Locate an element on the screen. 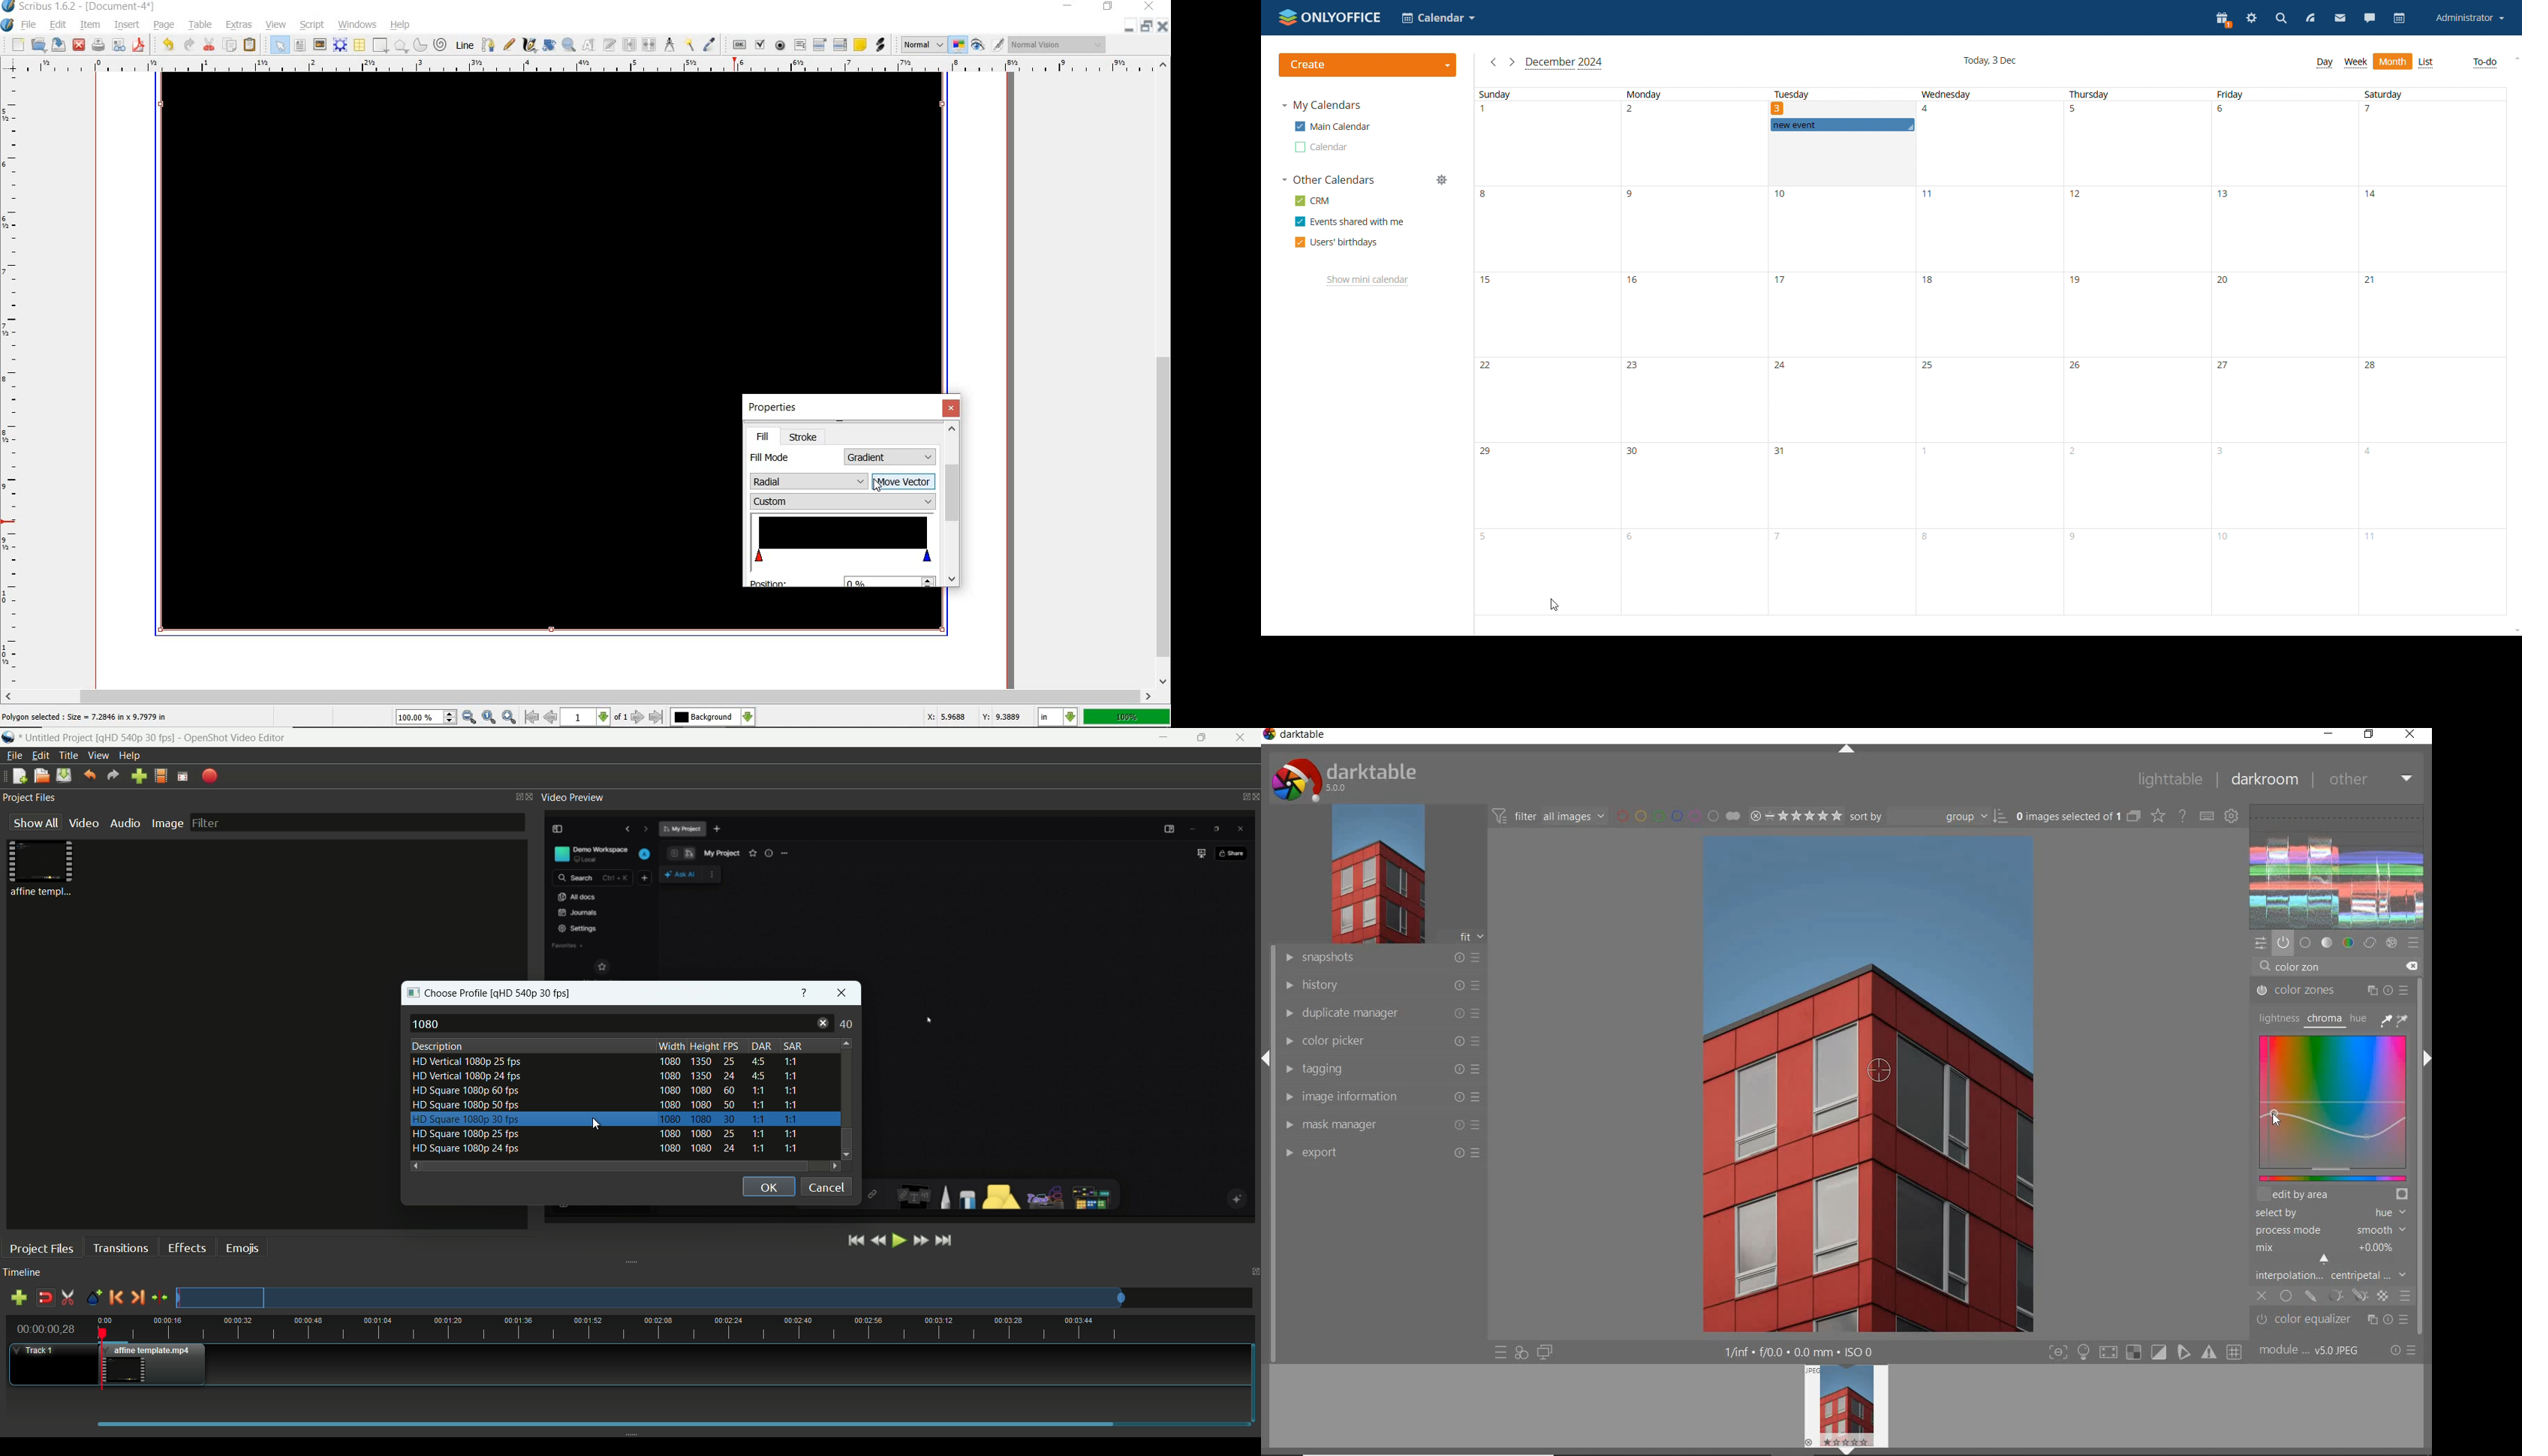 The width and height of the screenshot is (2548, 1456). fill is located at coordinates (762, 437).